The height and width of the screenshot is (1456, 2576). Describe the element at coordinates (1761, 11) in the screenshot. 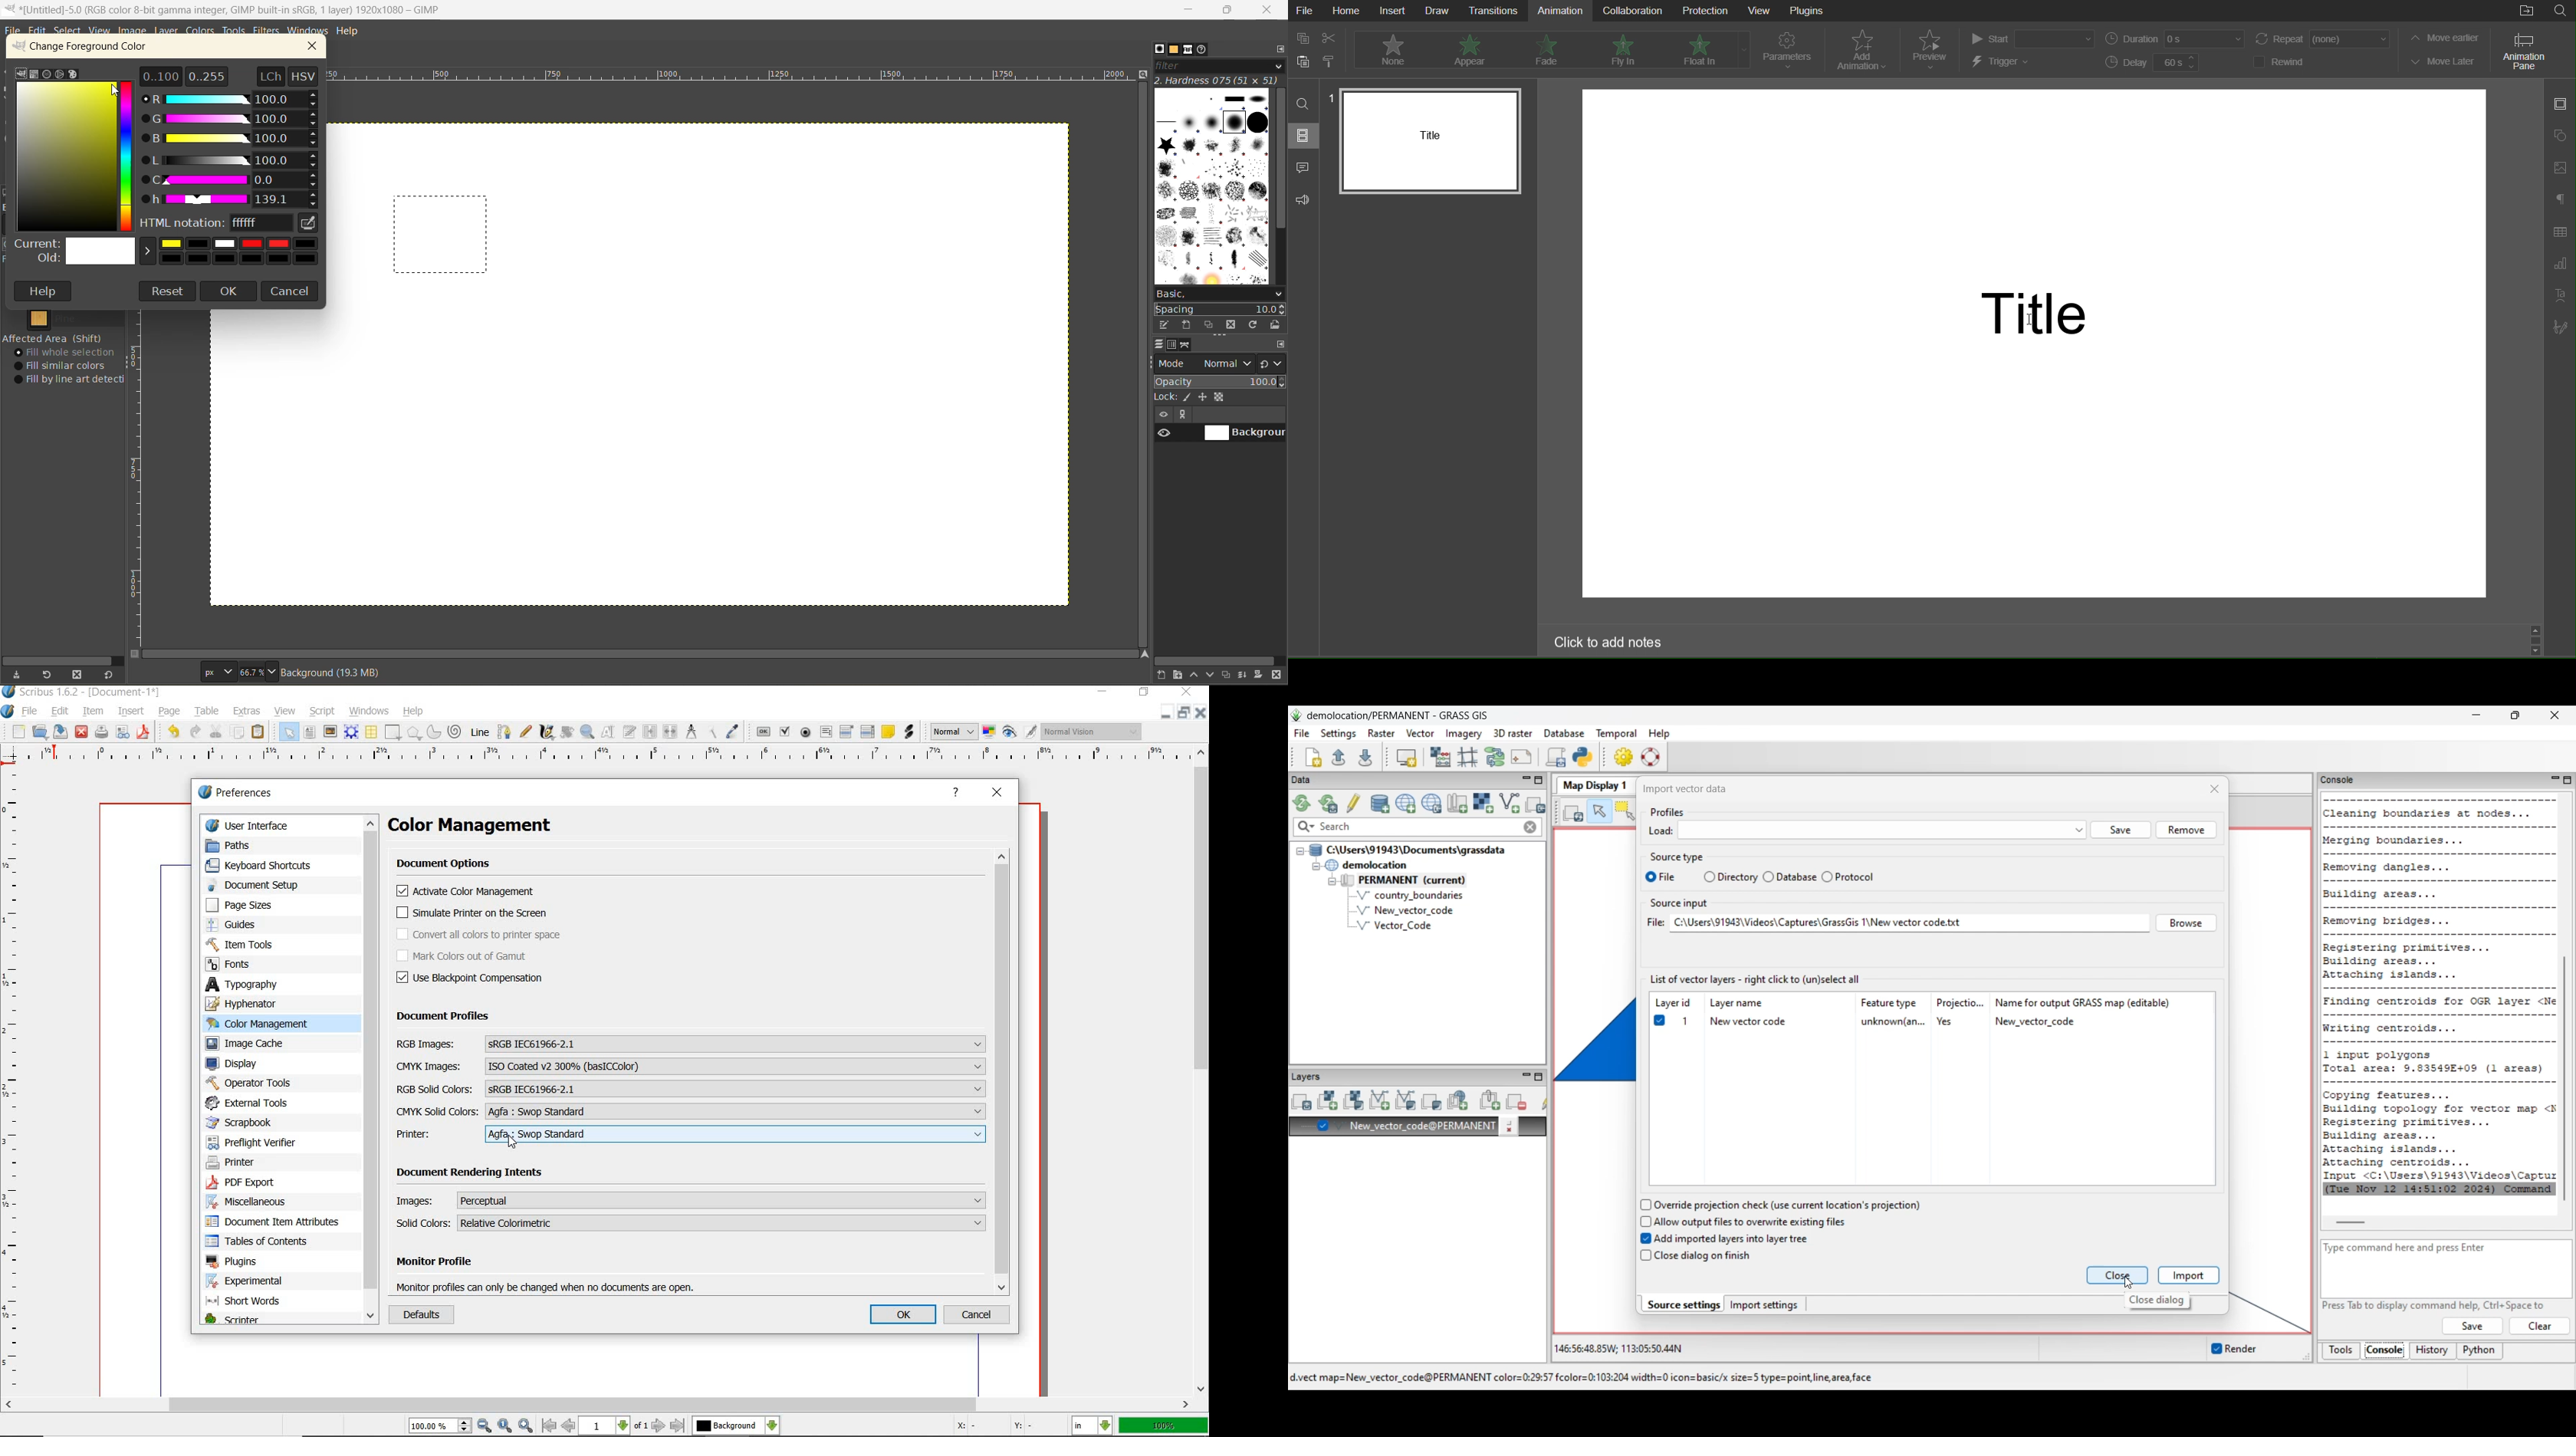

I see `View` at that location.